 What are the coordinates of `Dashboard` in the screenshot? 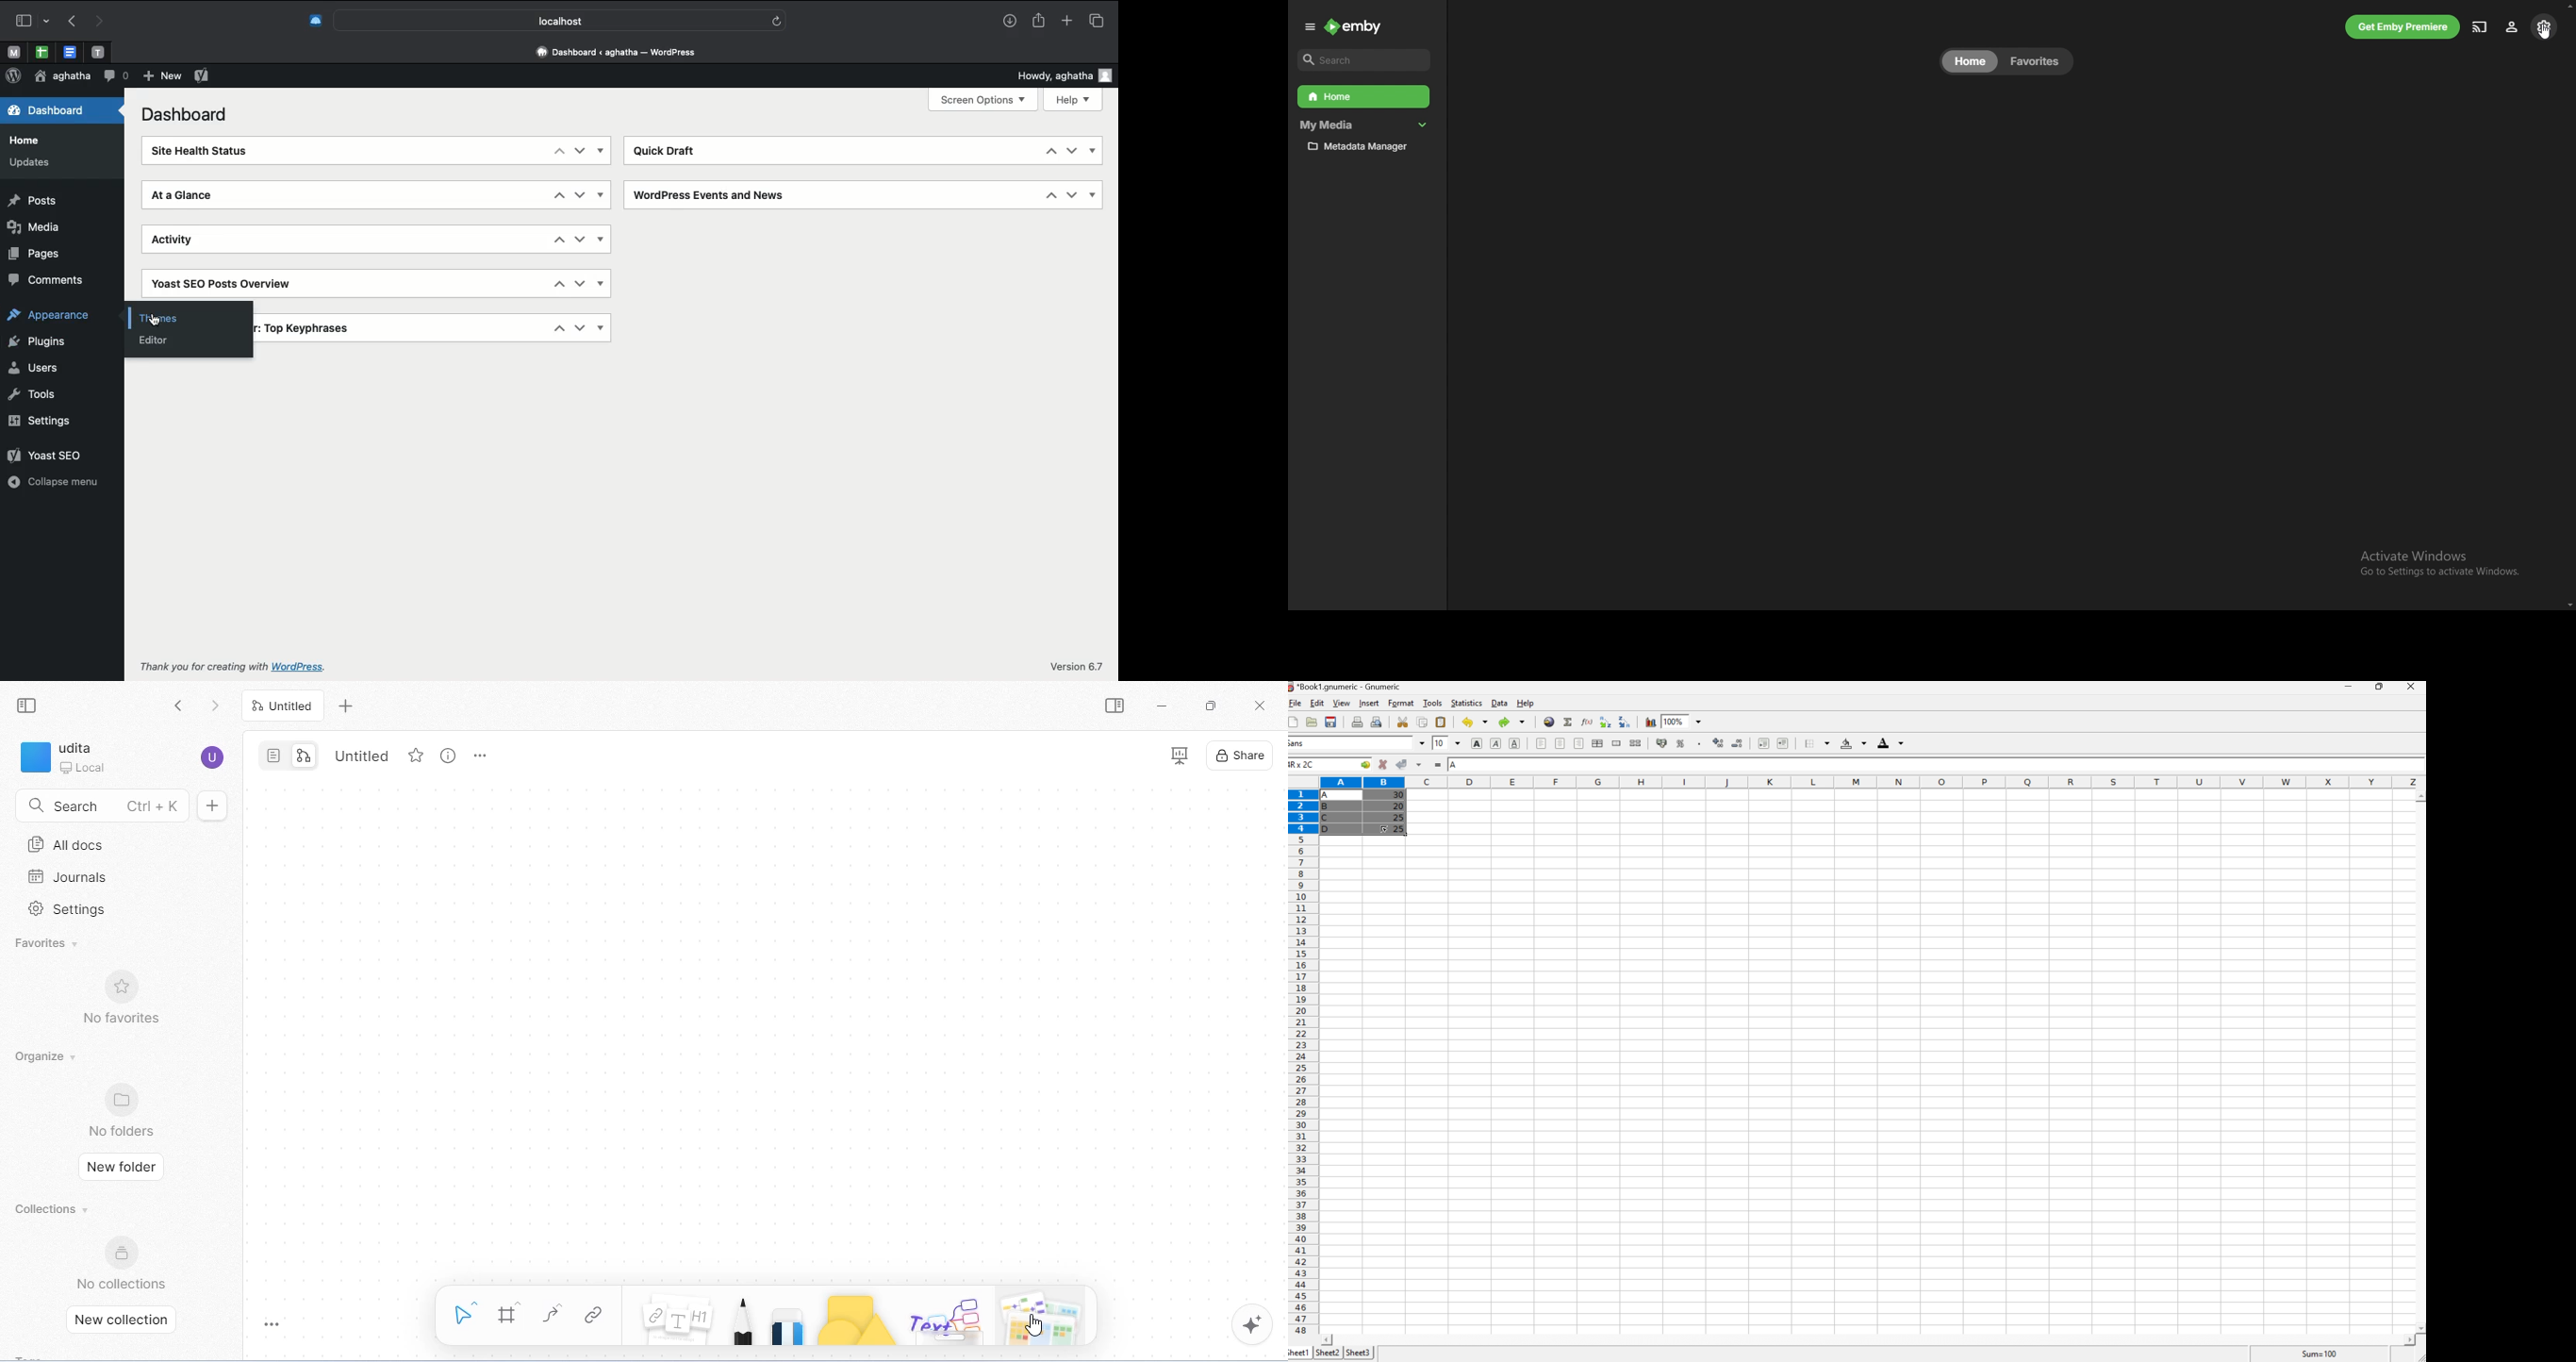 It's located at (181, 115).